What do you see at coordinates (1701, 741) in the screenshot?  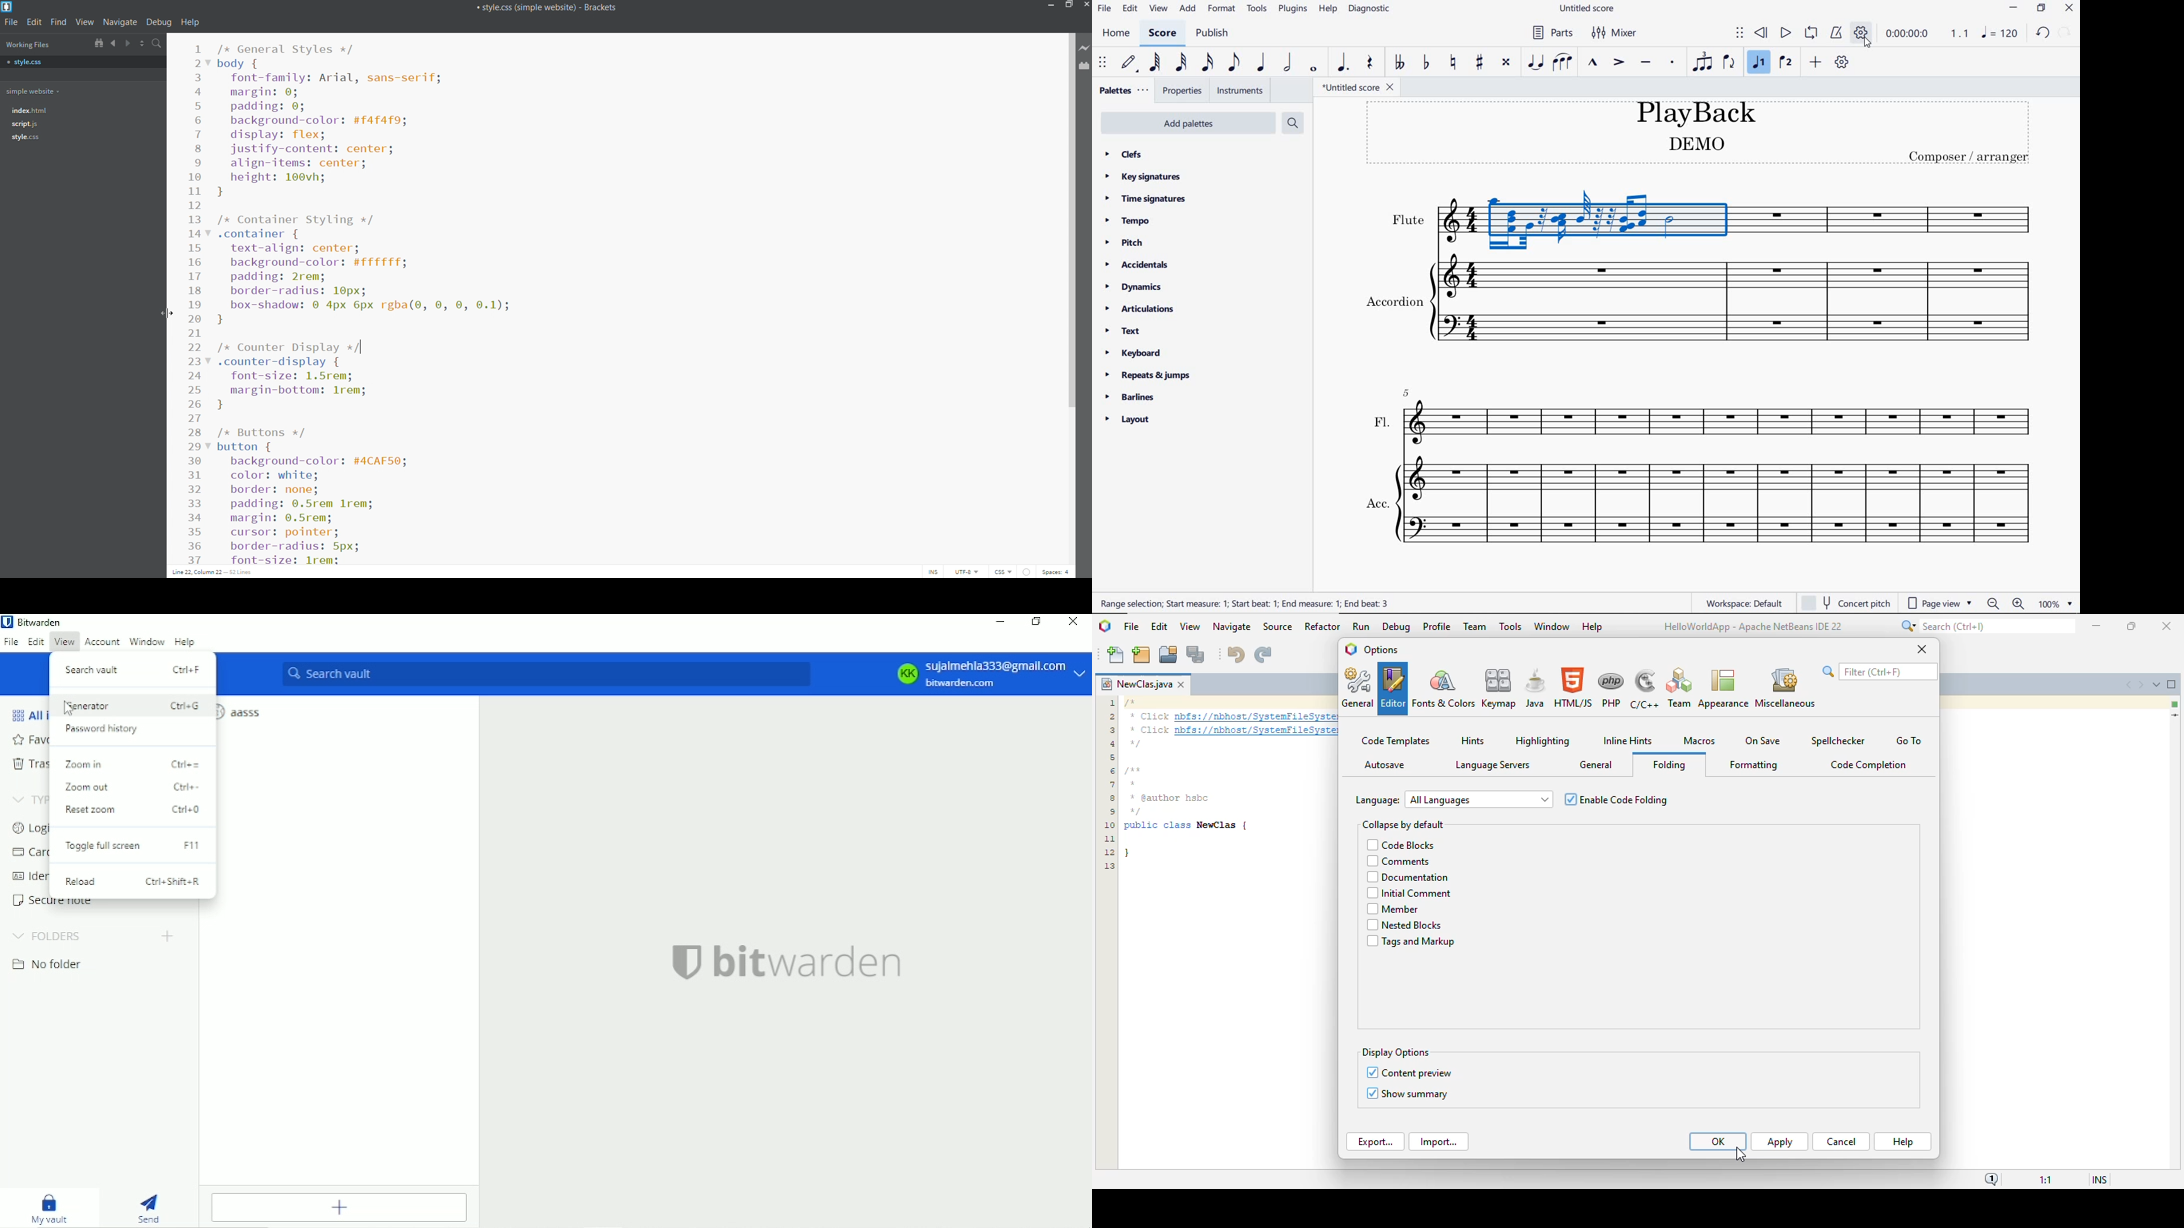 I see `Macros` at bounding box center [1701, 741].